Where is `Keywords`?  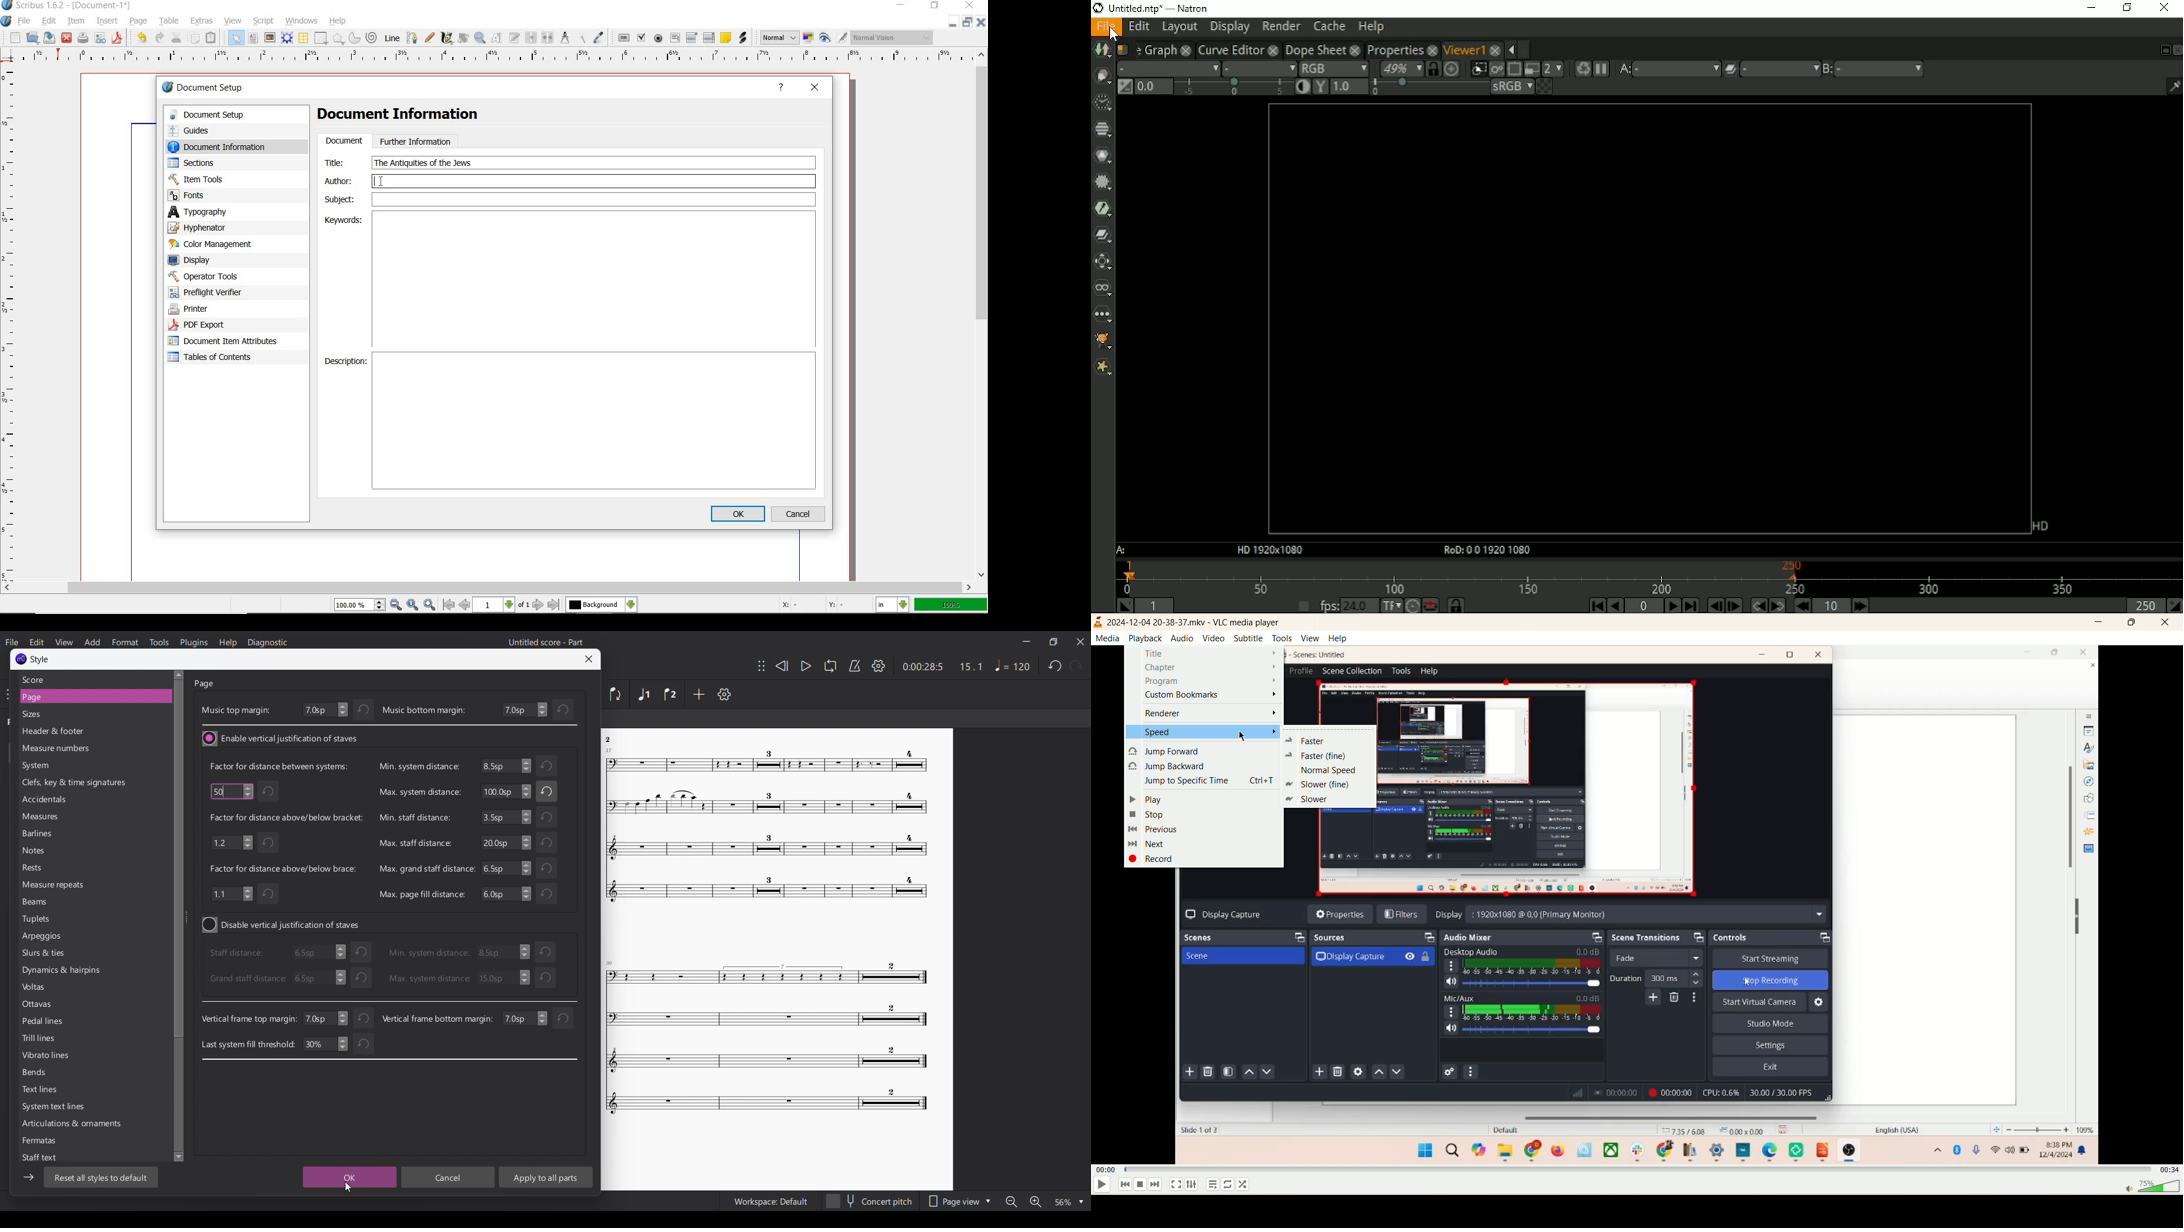
Keywords is located at coordinates (342, 220).